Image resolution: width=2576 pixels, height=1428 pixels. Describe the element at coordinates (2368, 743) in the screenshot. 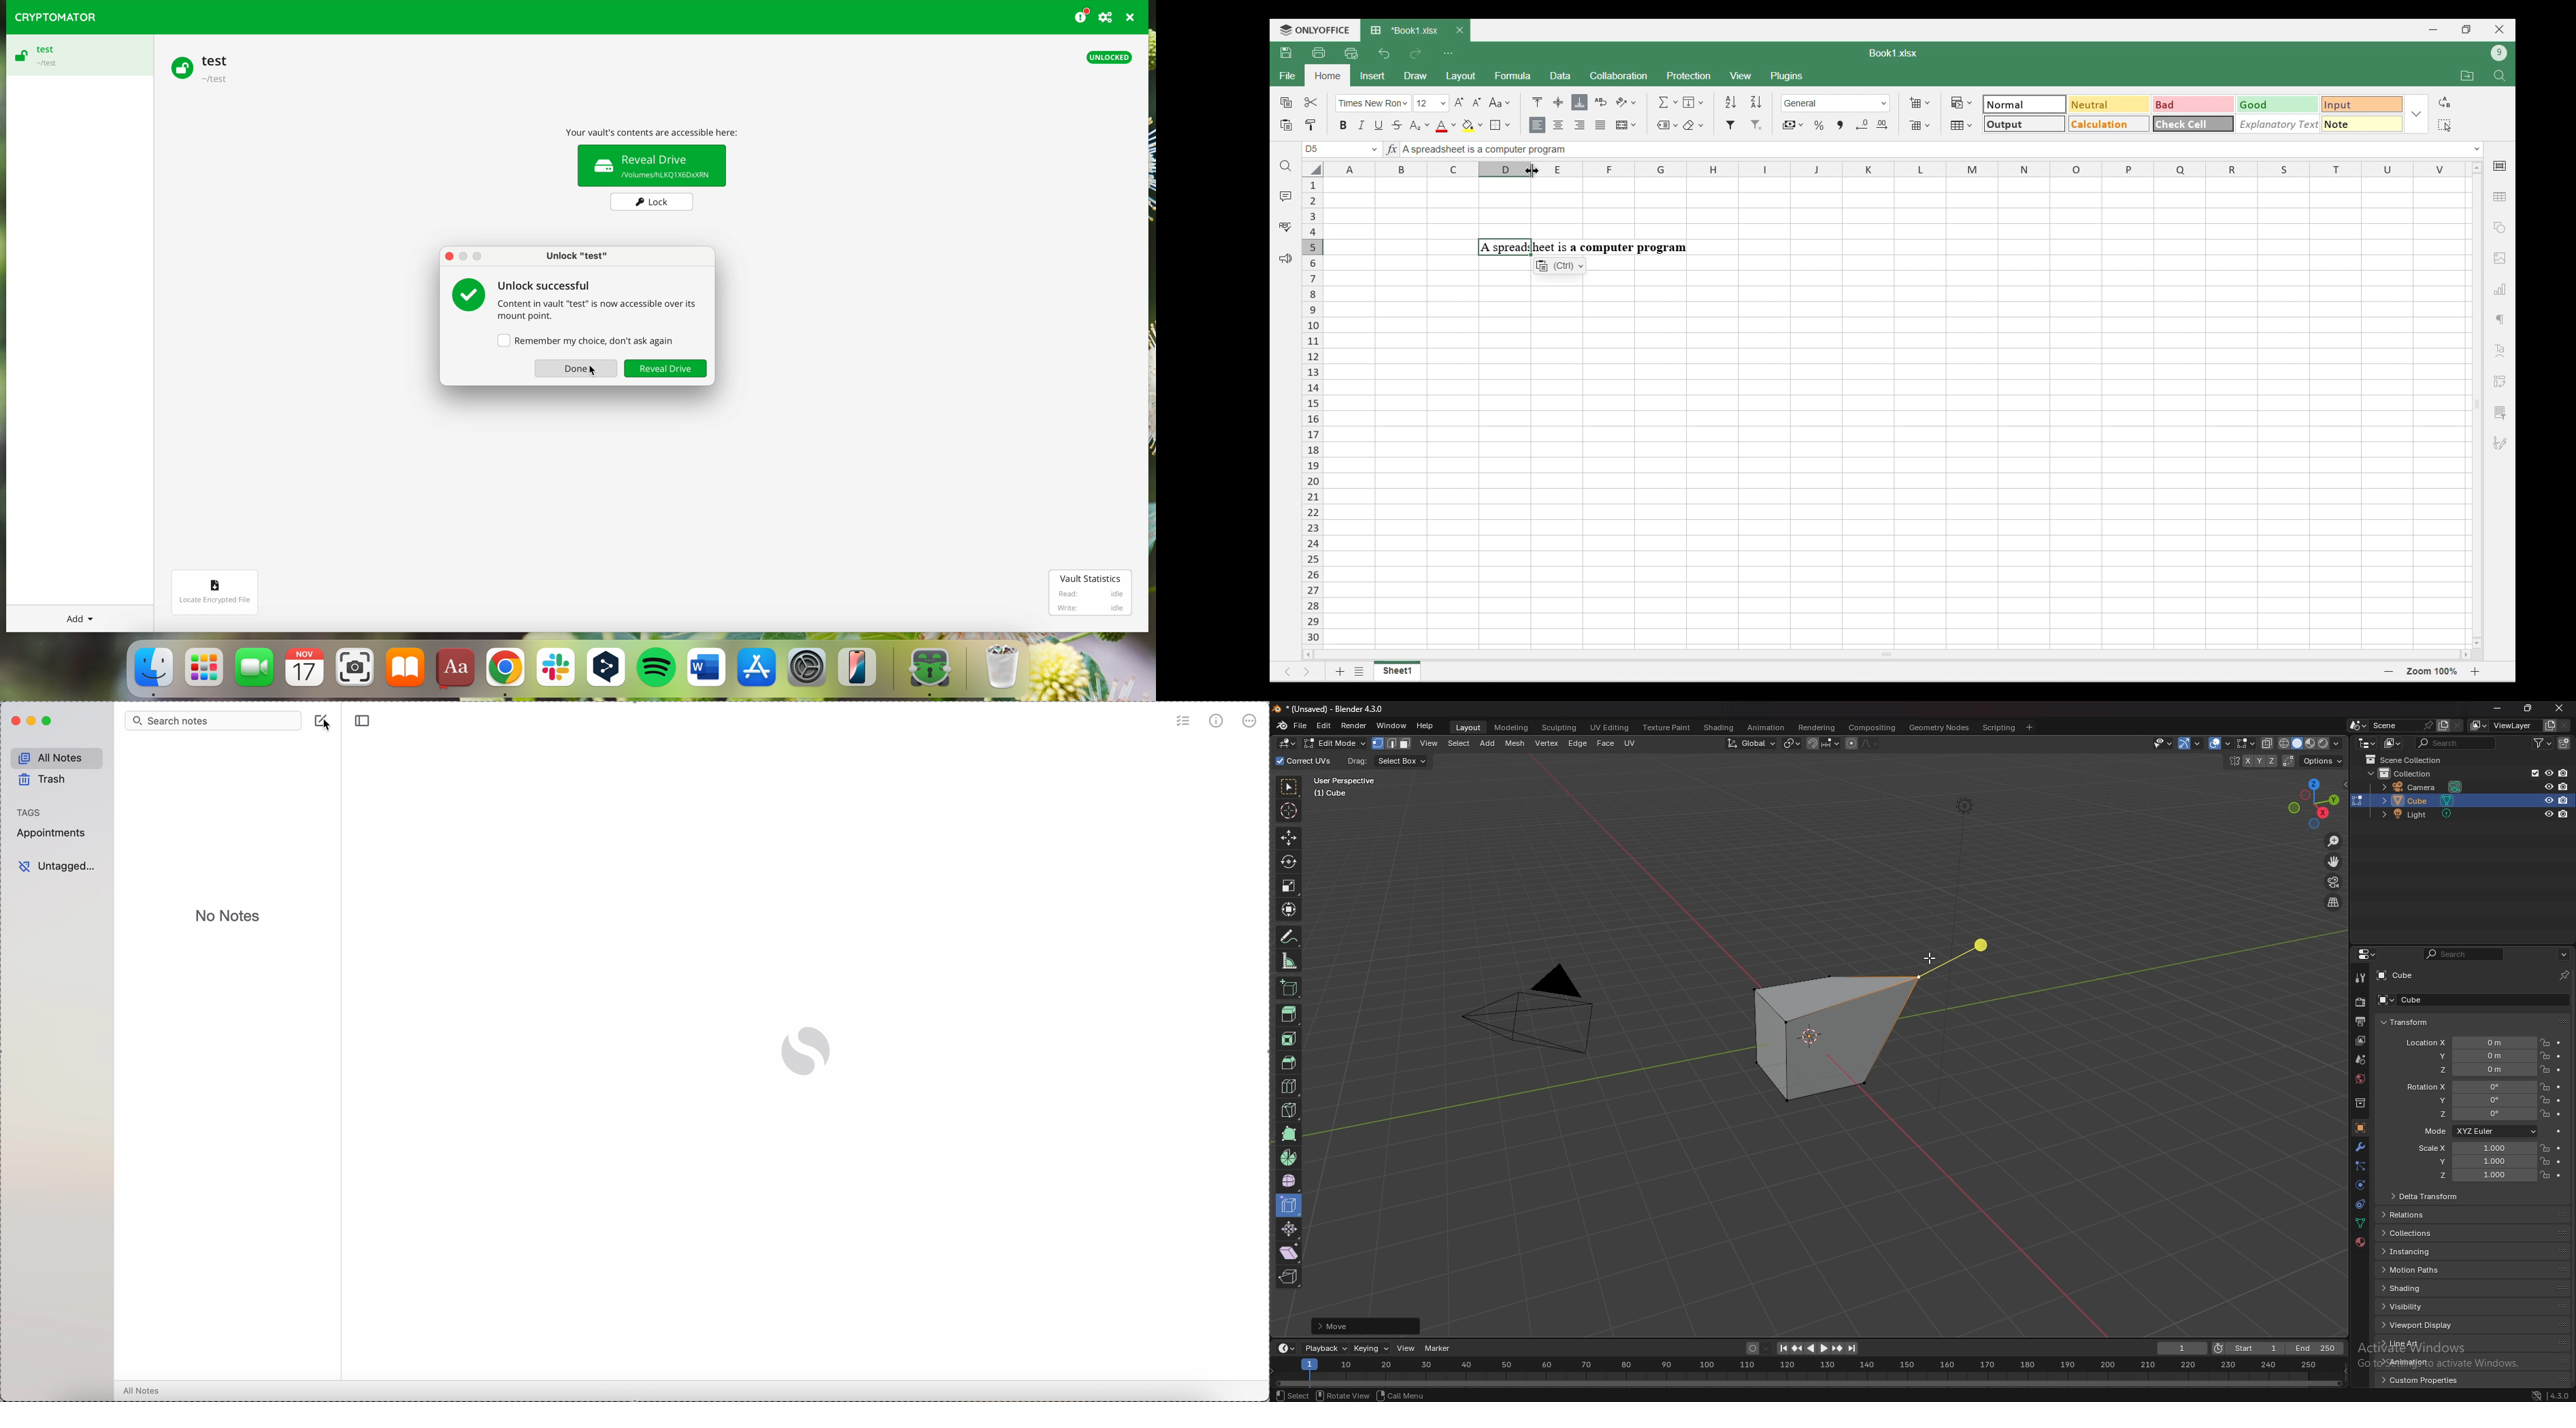

I see `editor type` at that location.